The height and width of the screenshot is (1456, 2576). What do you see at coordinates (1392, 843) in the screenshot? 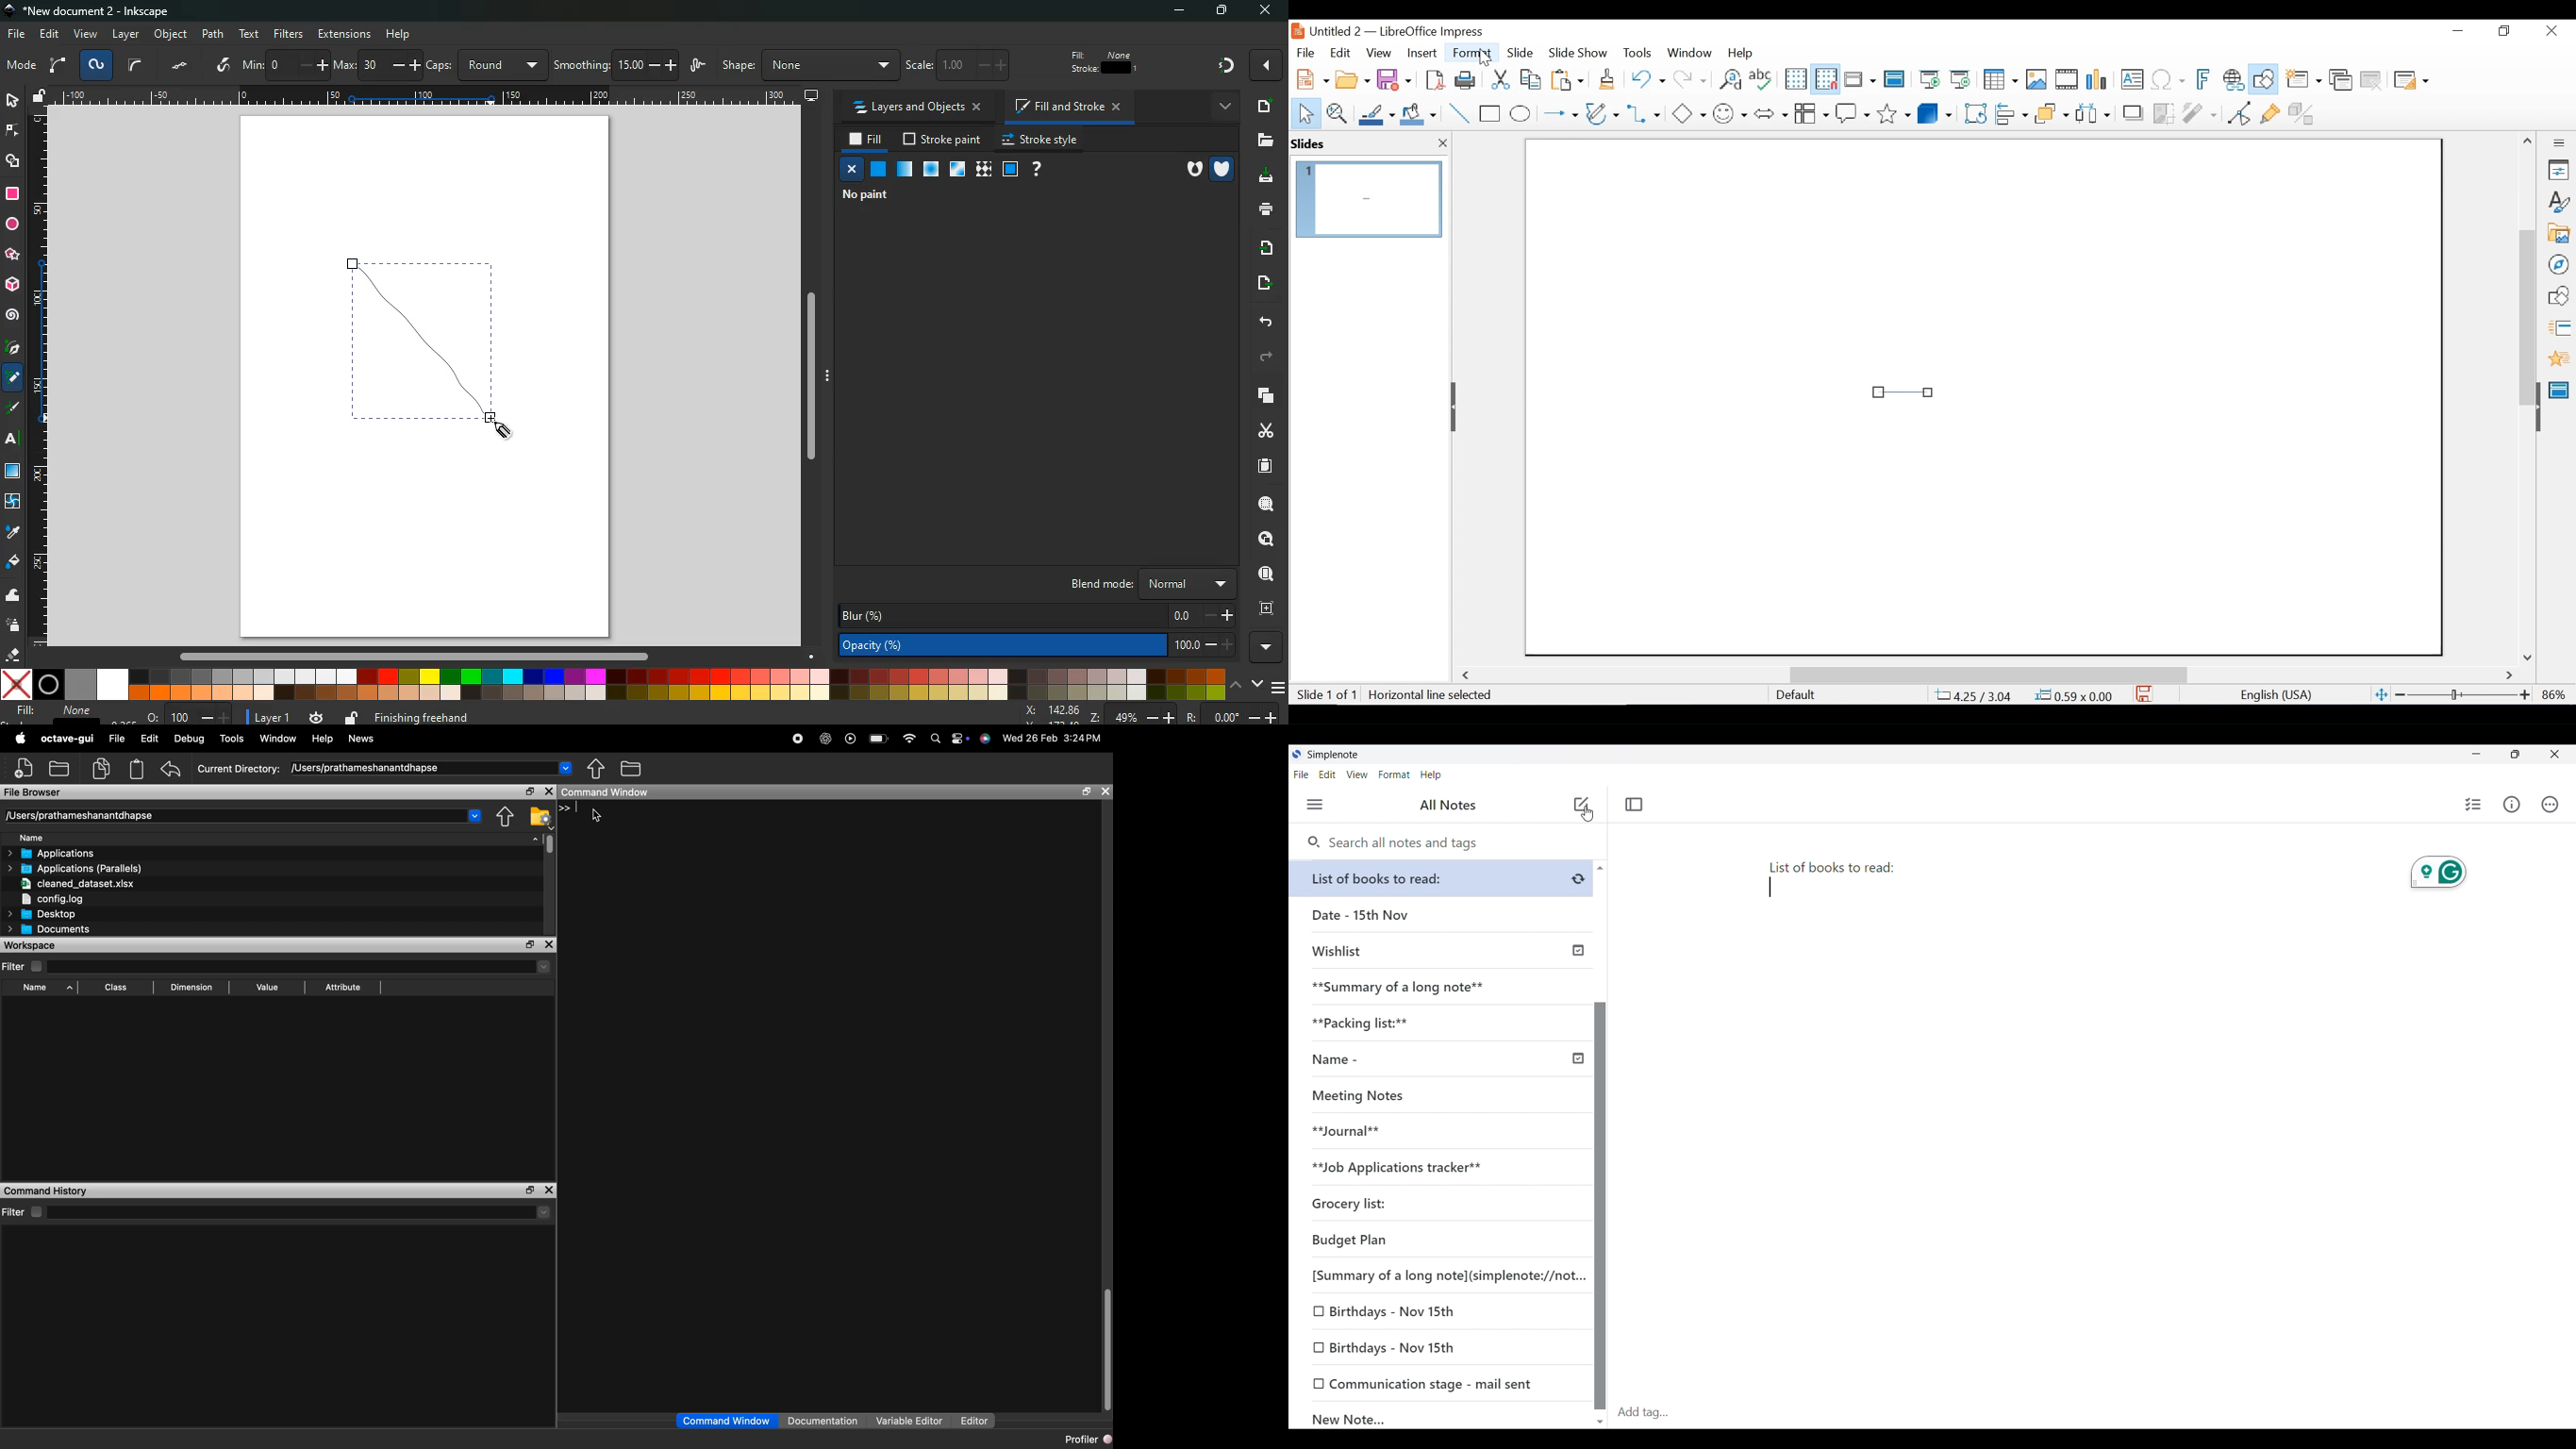
I see `Search all notes and tags` at bounding box center [1392, 843].